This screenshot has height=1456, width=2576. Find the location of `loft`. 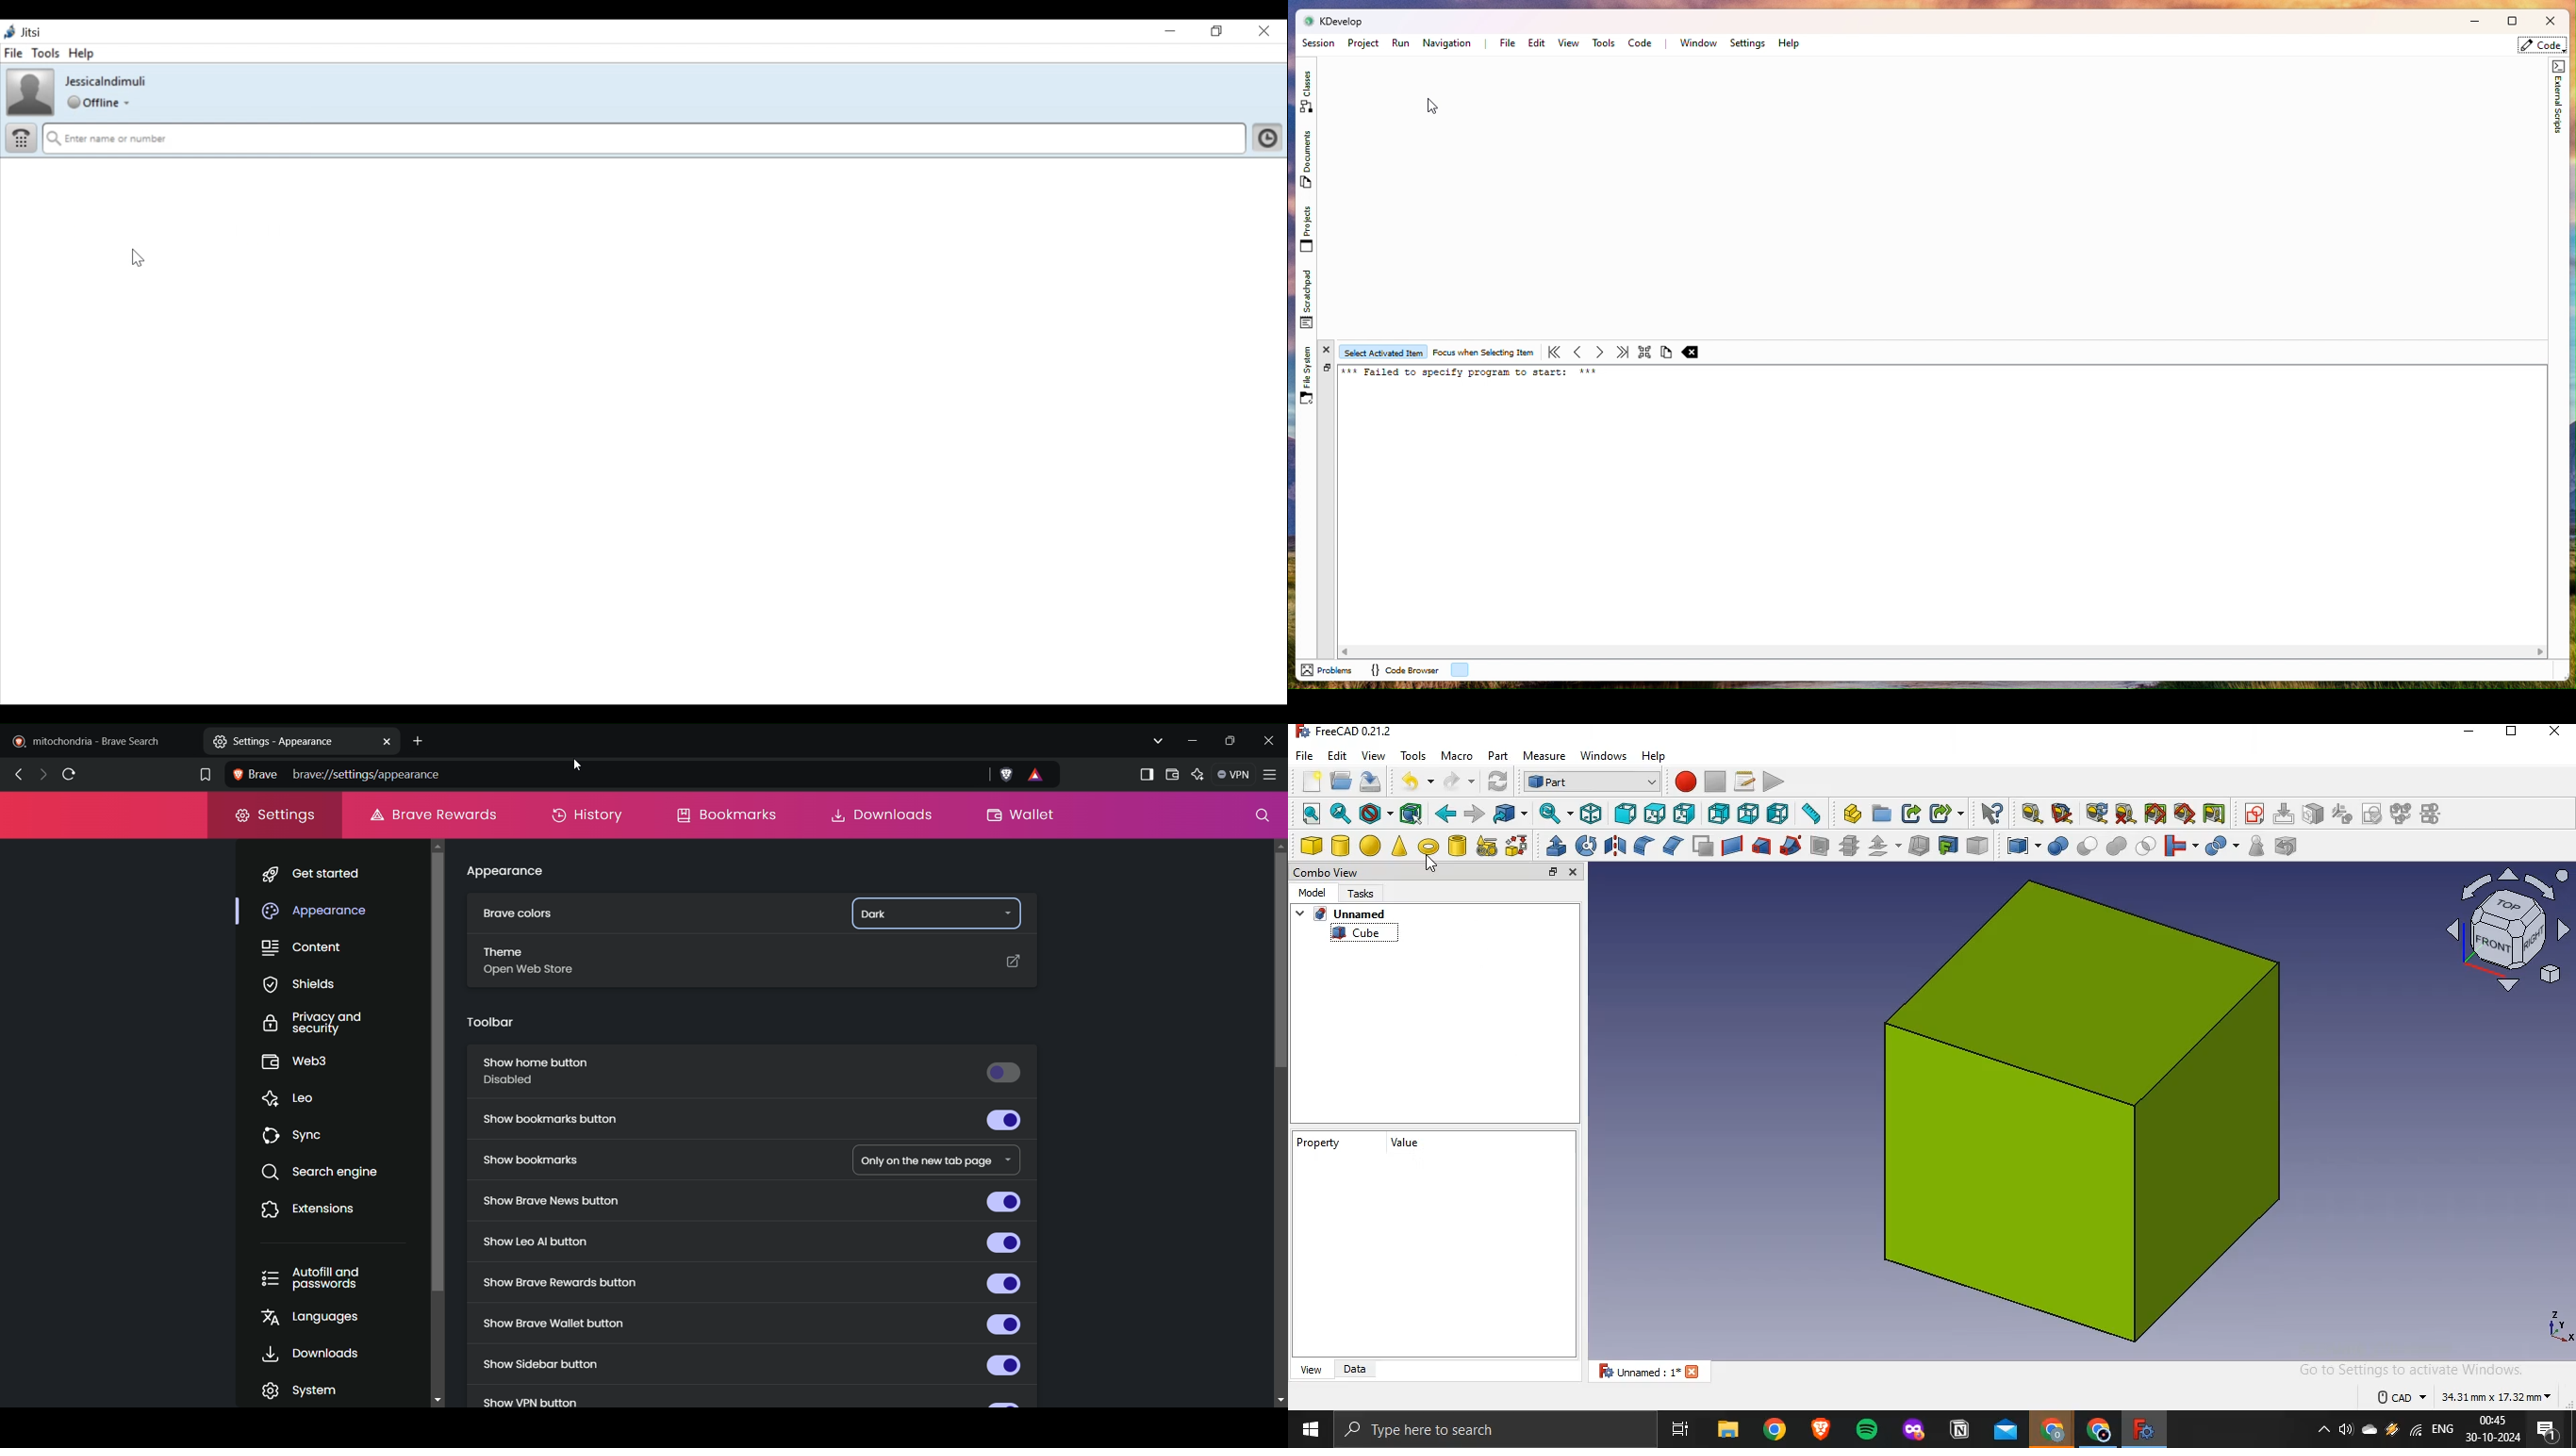

loft is located at coordinates (1761, 846).